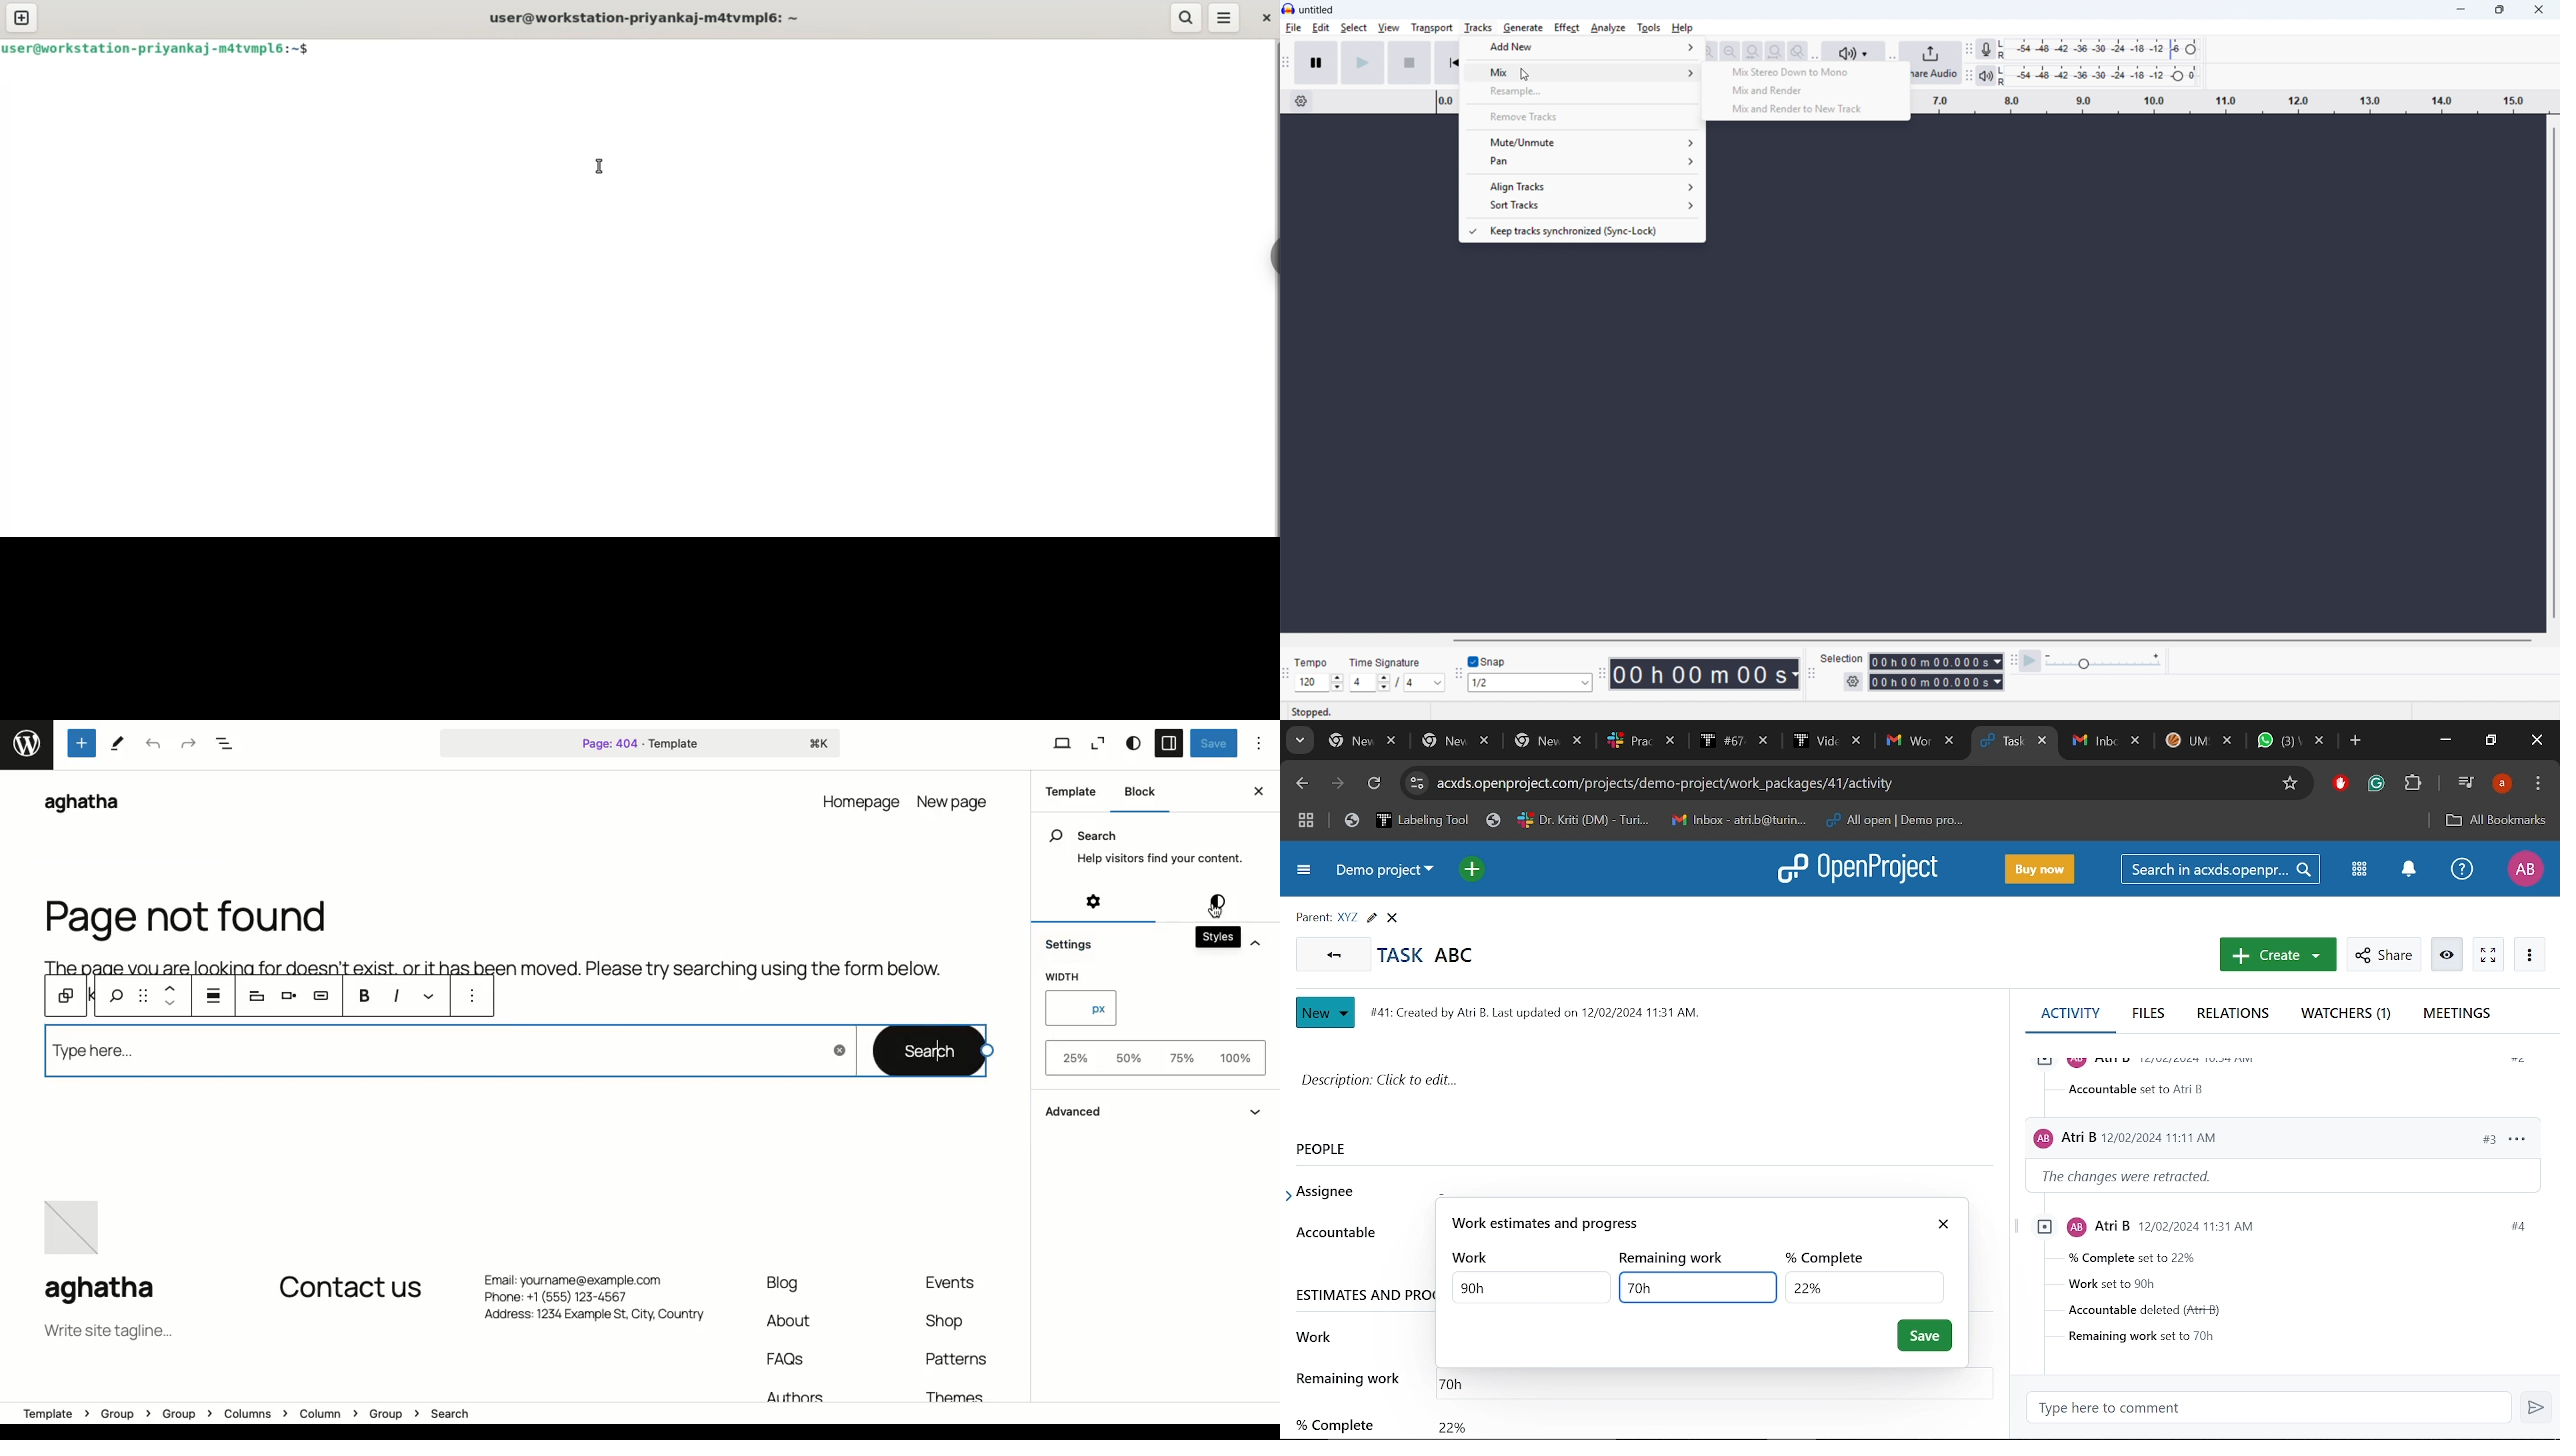  I want to click on Go back to all tasks, so click(1334, 955).